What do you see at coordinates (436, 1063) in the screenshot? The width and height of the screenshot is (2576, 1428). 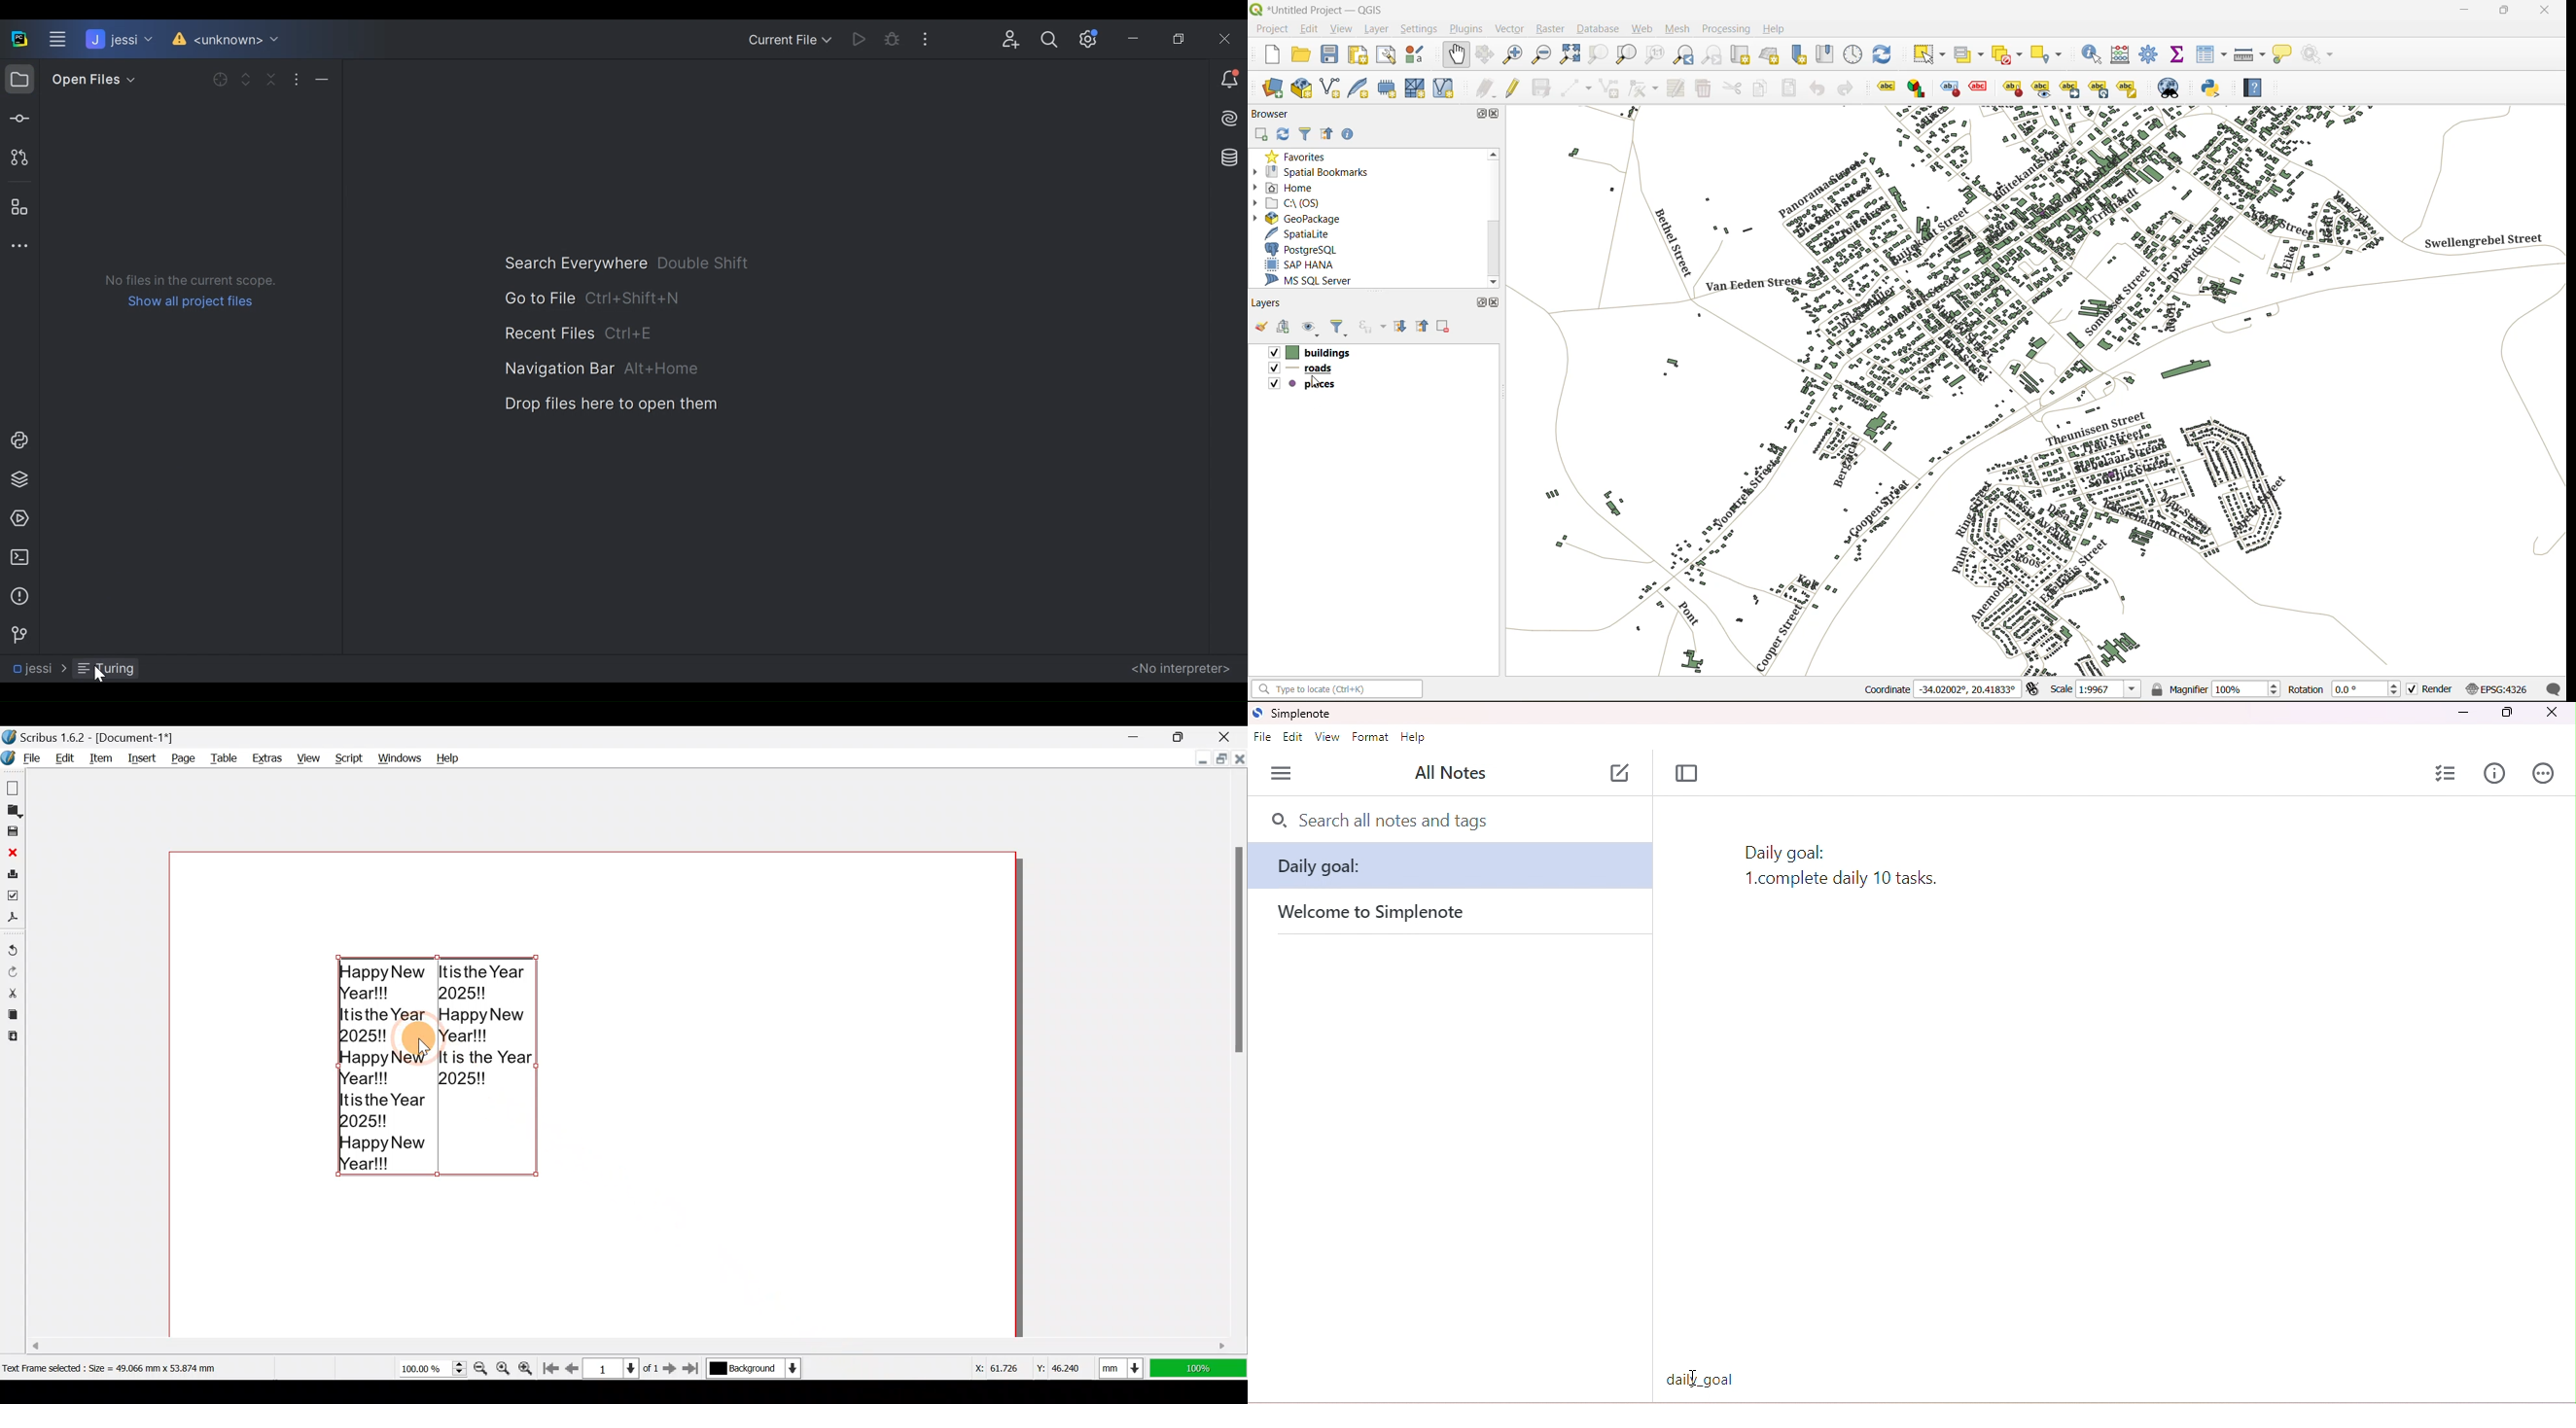 I see `Happy New Year` at bounding box center [436, 1063].